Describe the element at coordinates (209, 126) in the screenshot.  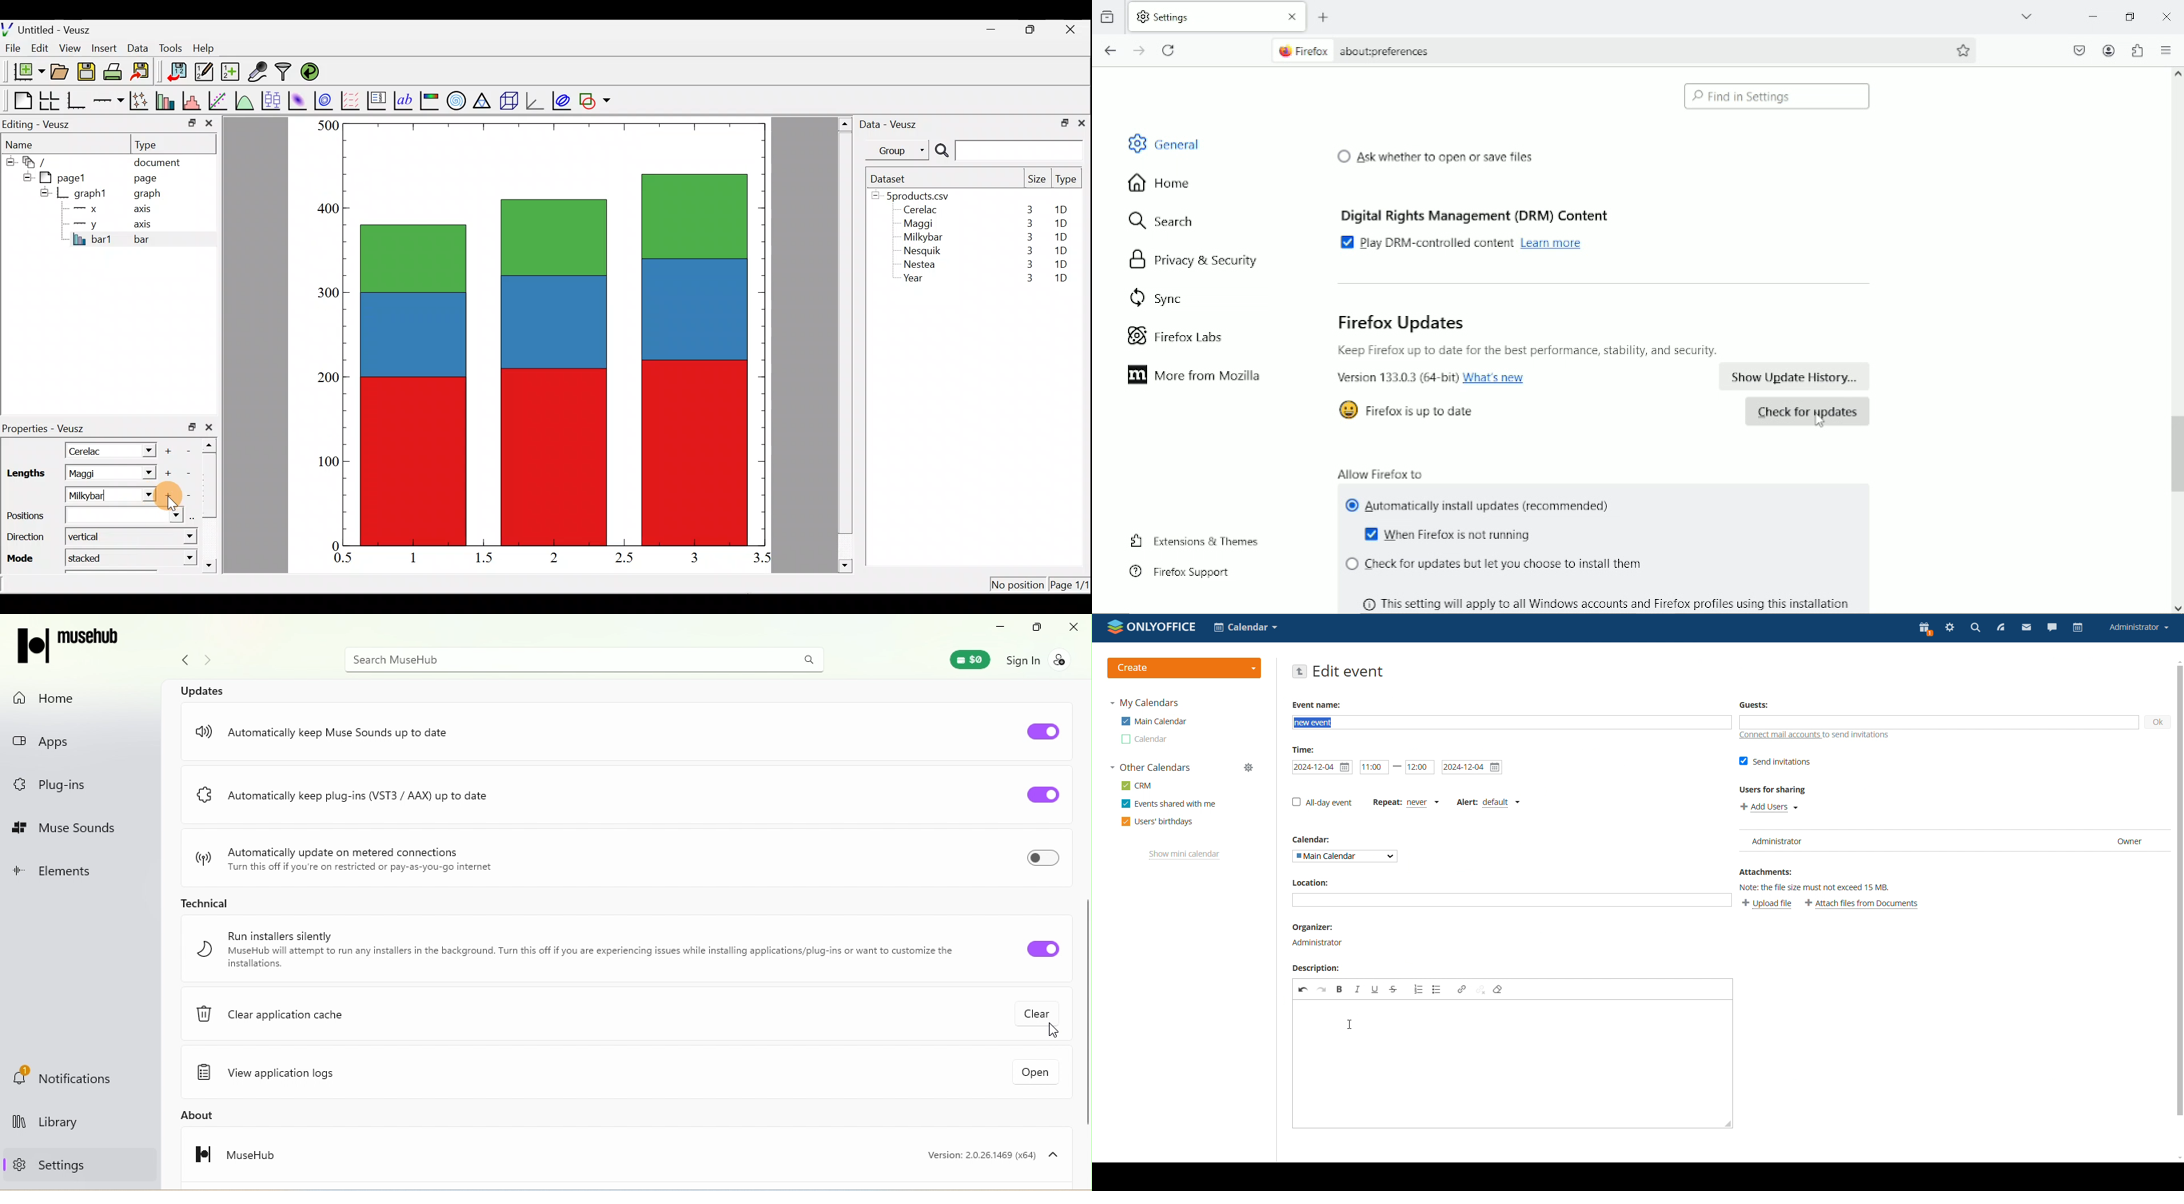
I see `close` at that location.